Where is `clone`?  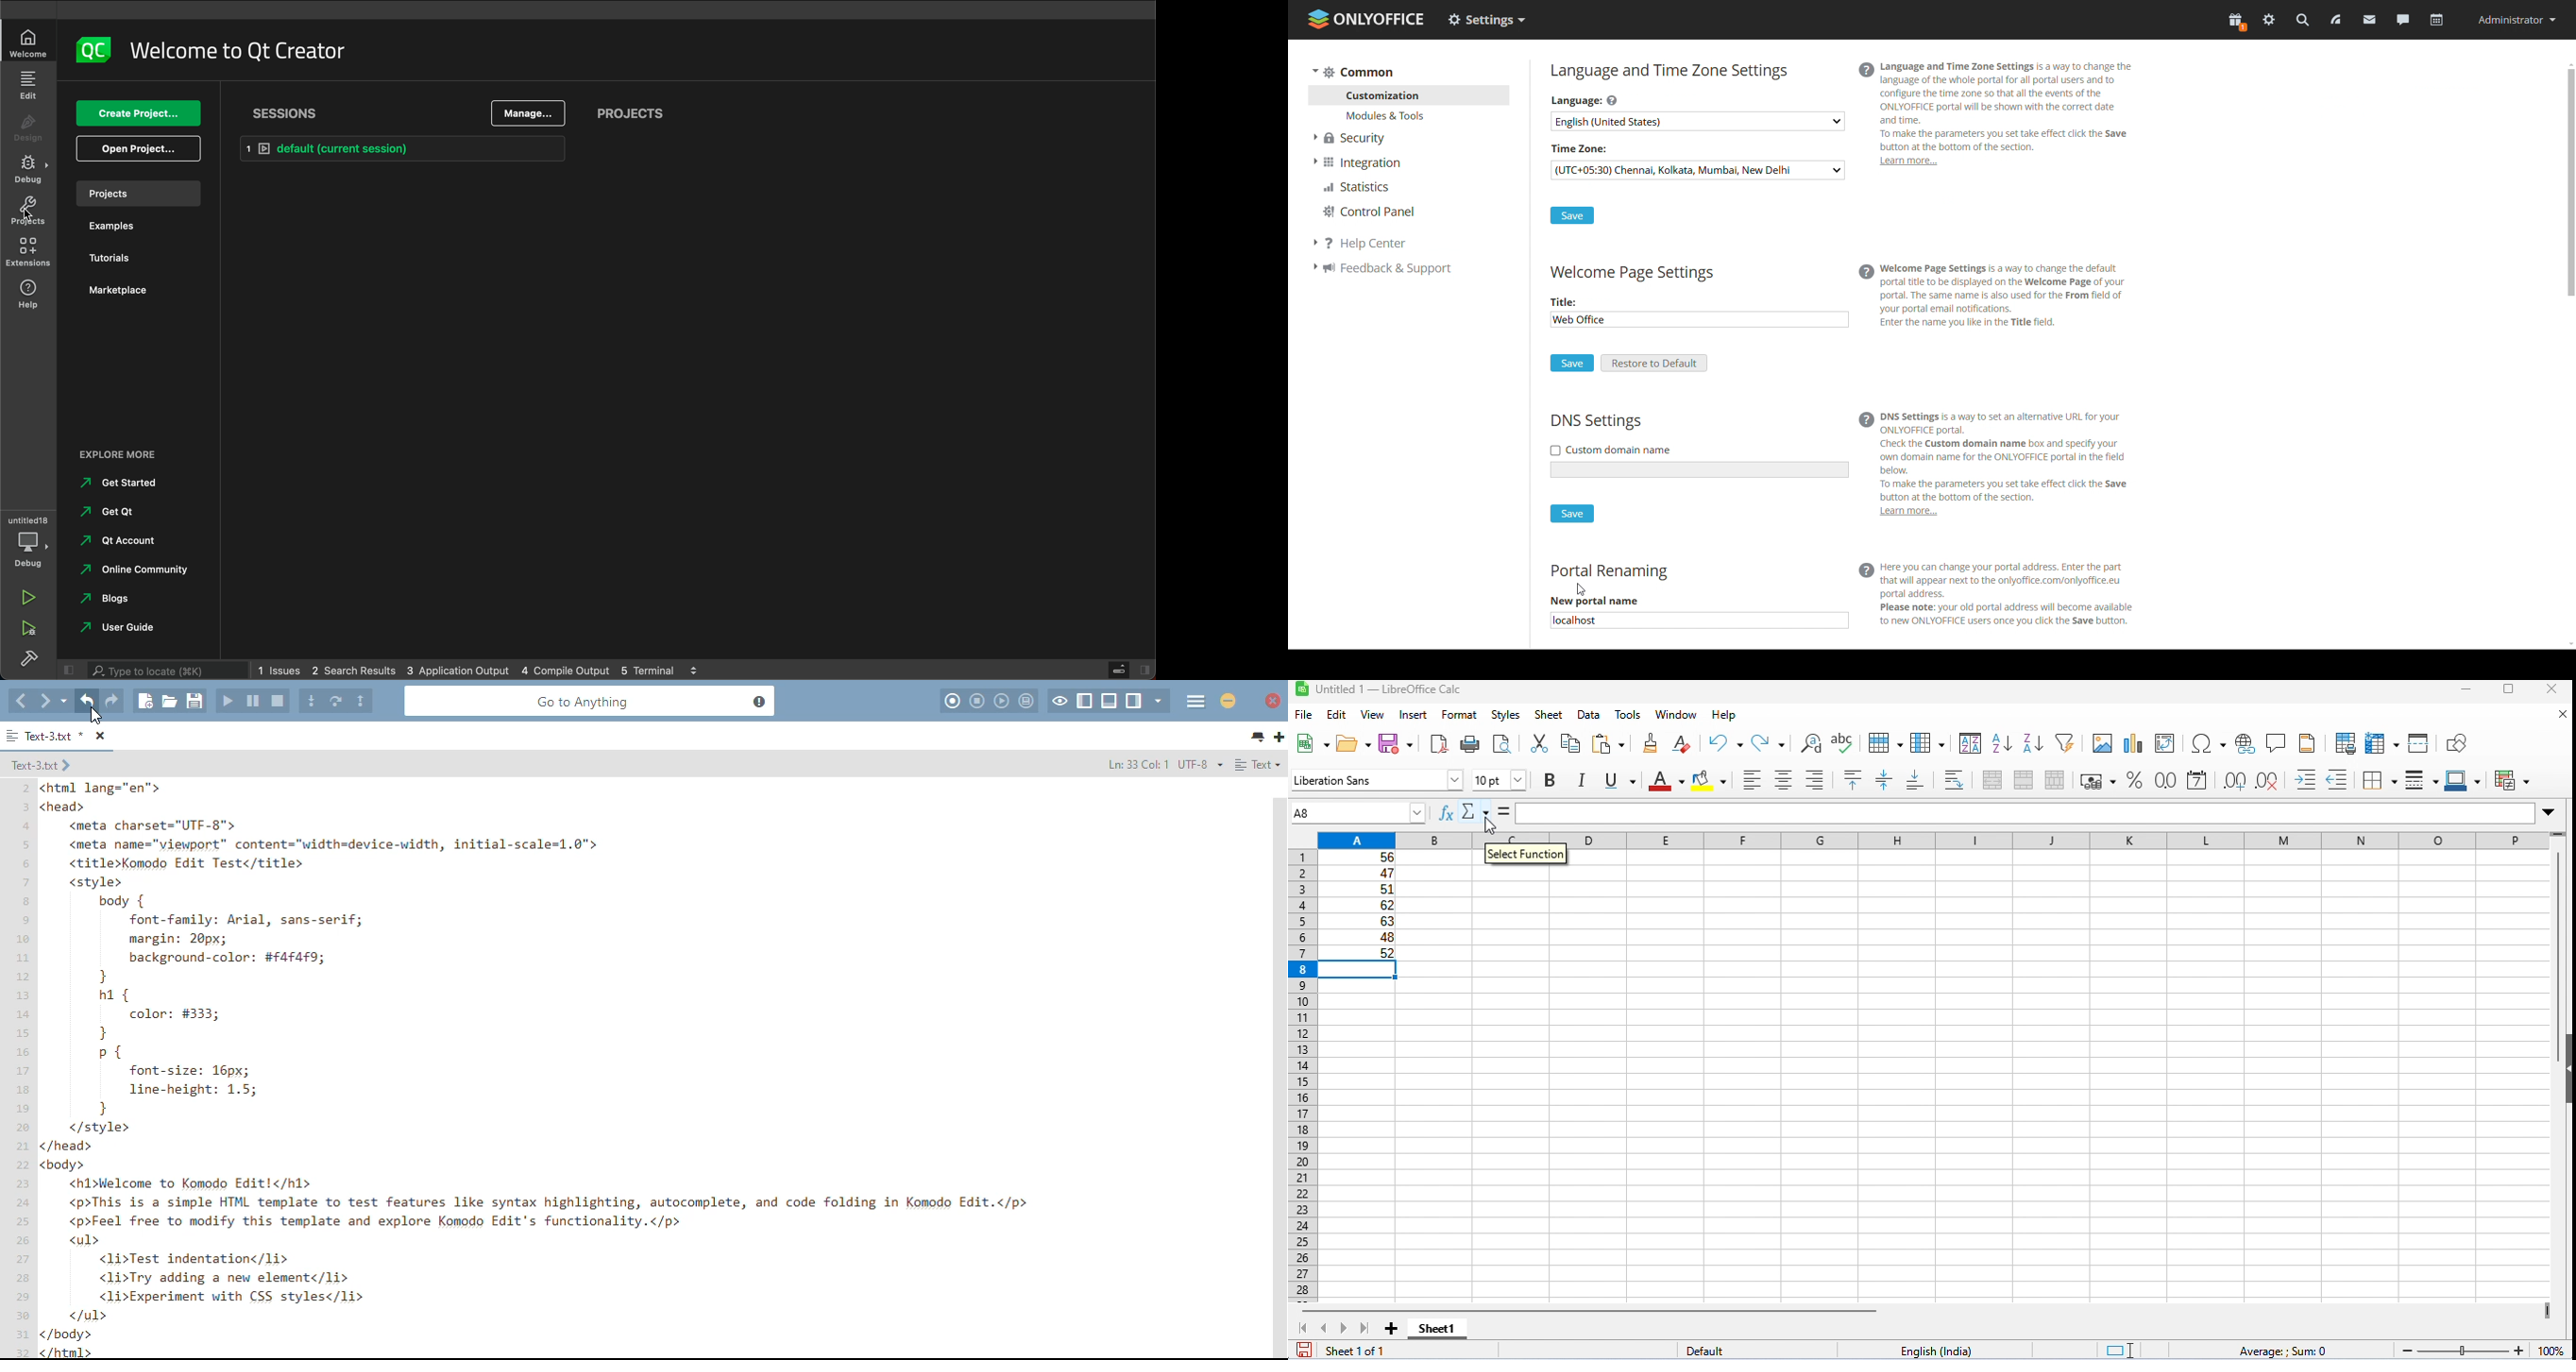
clone is located at coordinates (1650, 742).